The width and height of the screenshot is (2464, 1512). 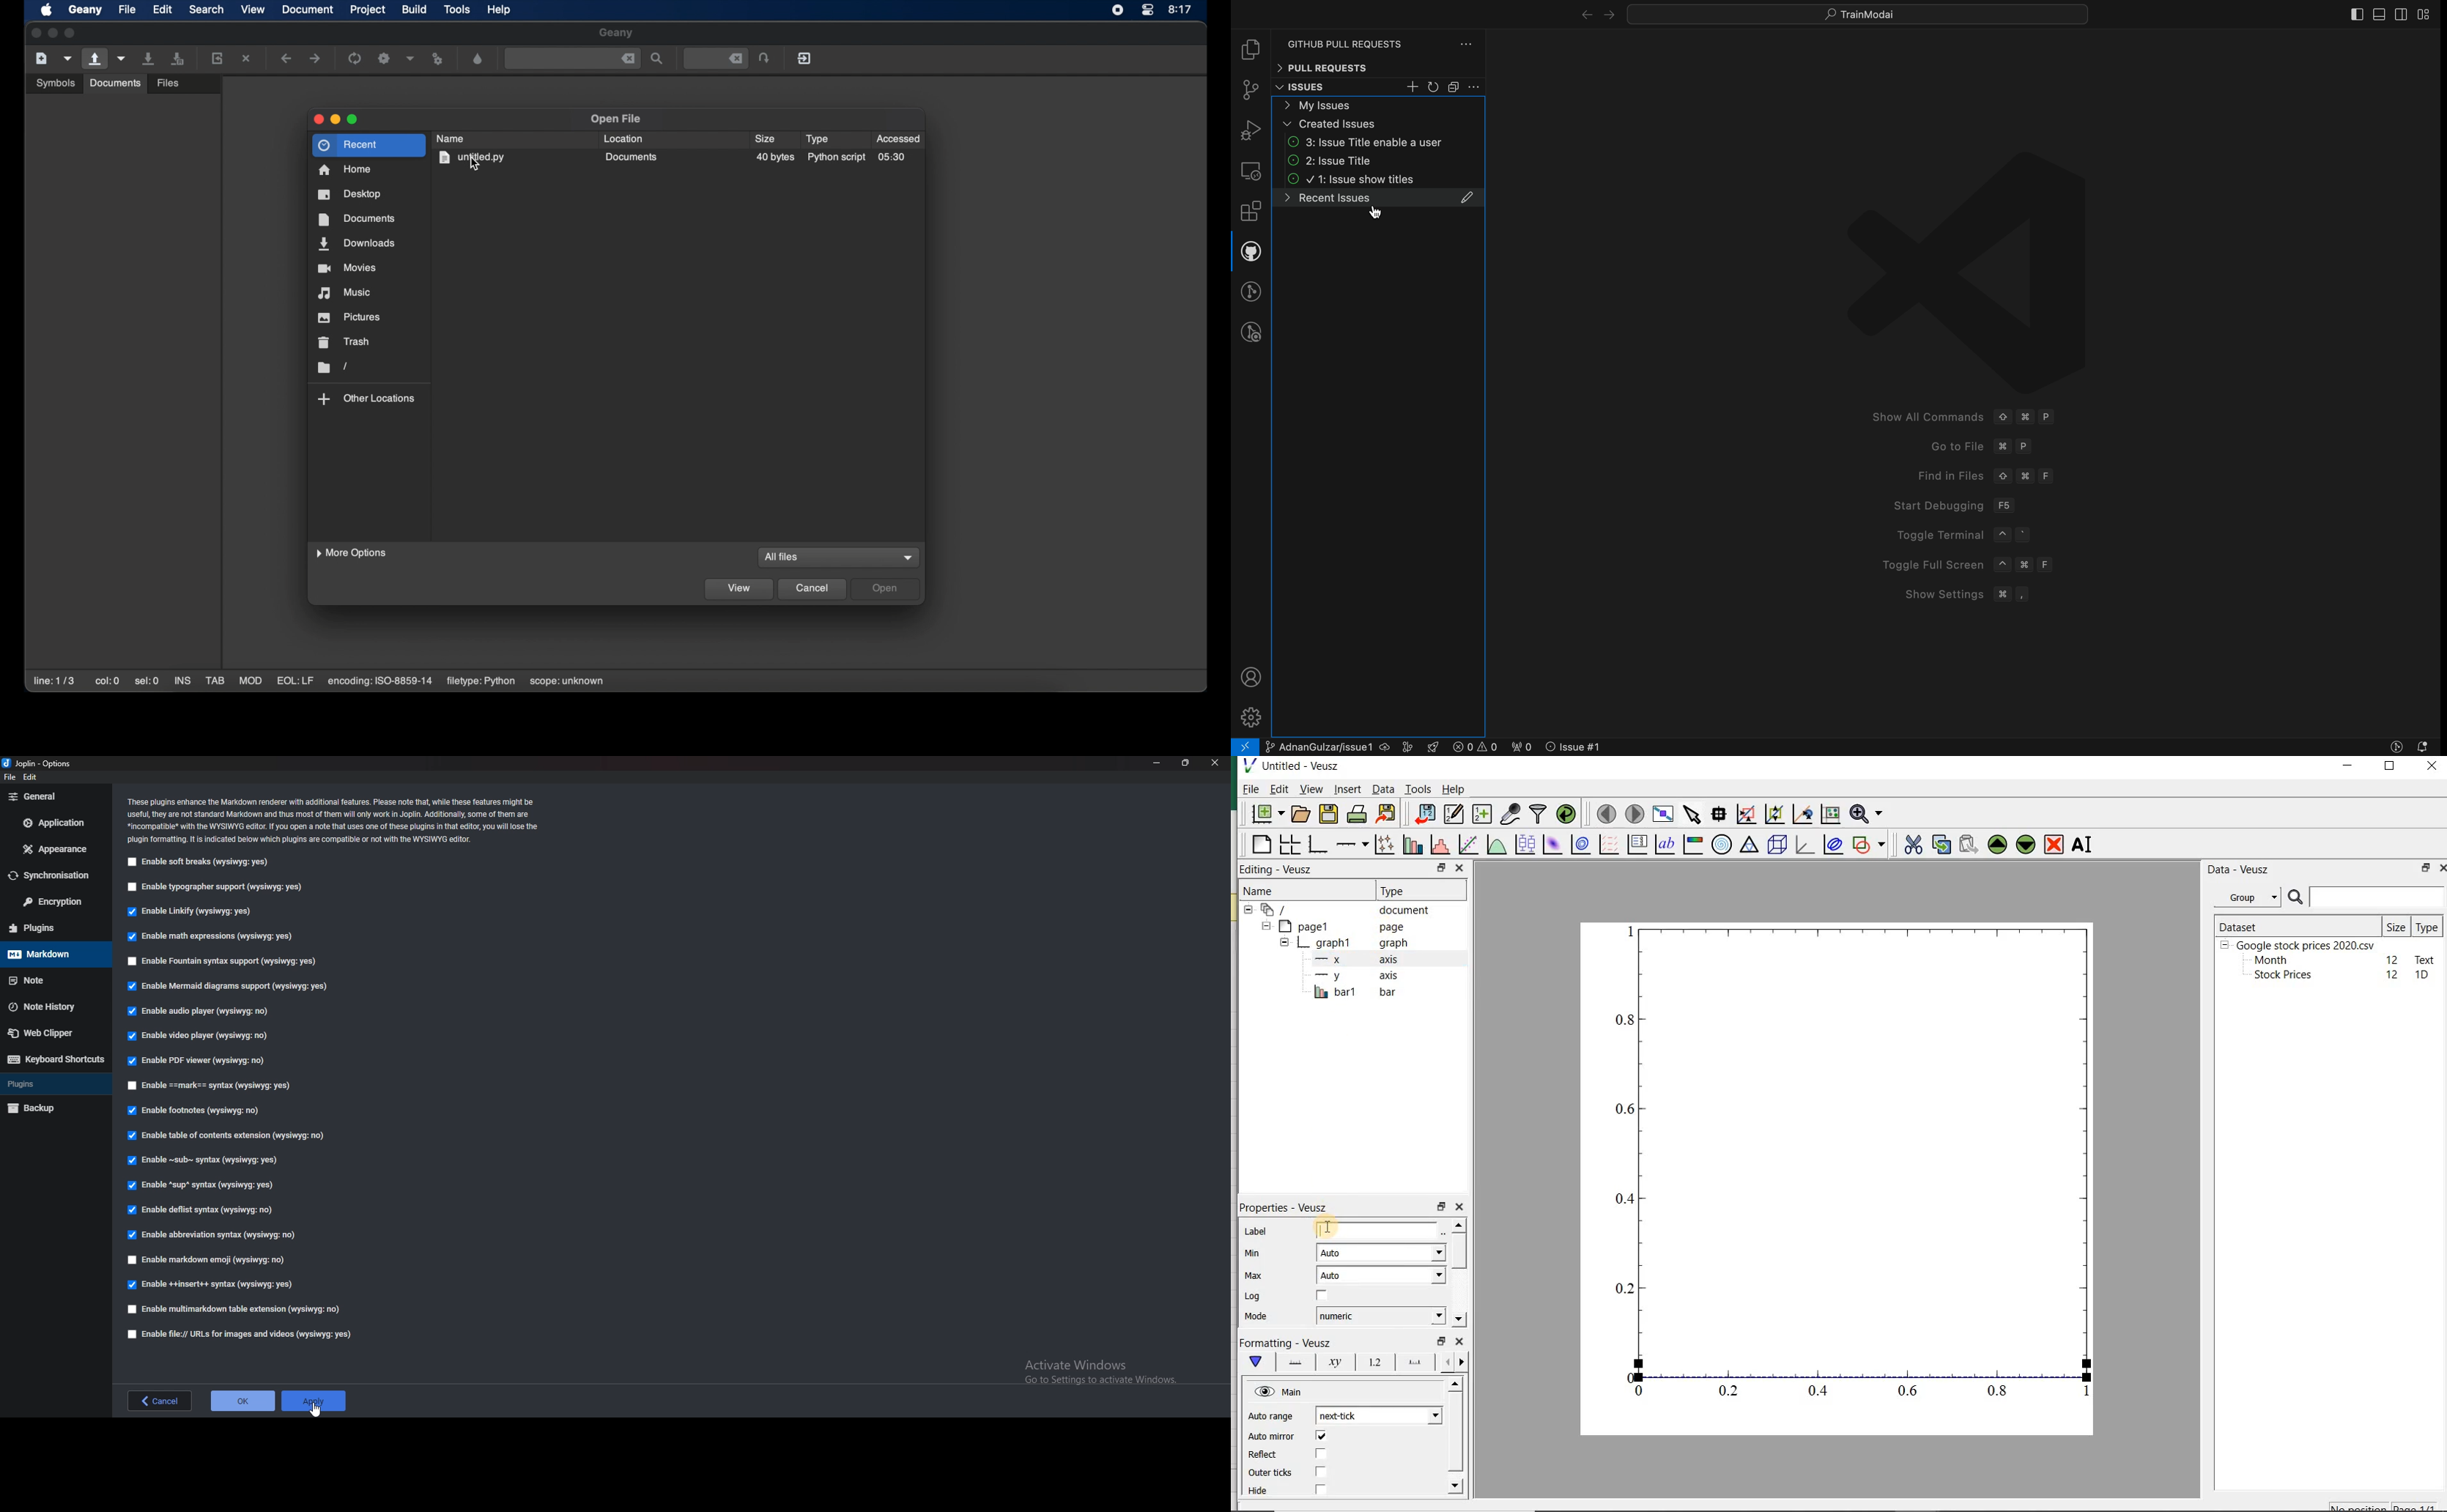 I want to click on build, so click(x=415, y=10).